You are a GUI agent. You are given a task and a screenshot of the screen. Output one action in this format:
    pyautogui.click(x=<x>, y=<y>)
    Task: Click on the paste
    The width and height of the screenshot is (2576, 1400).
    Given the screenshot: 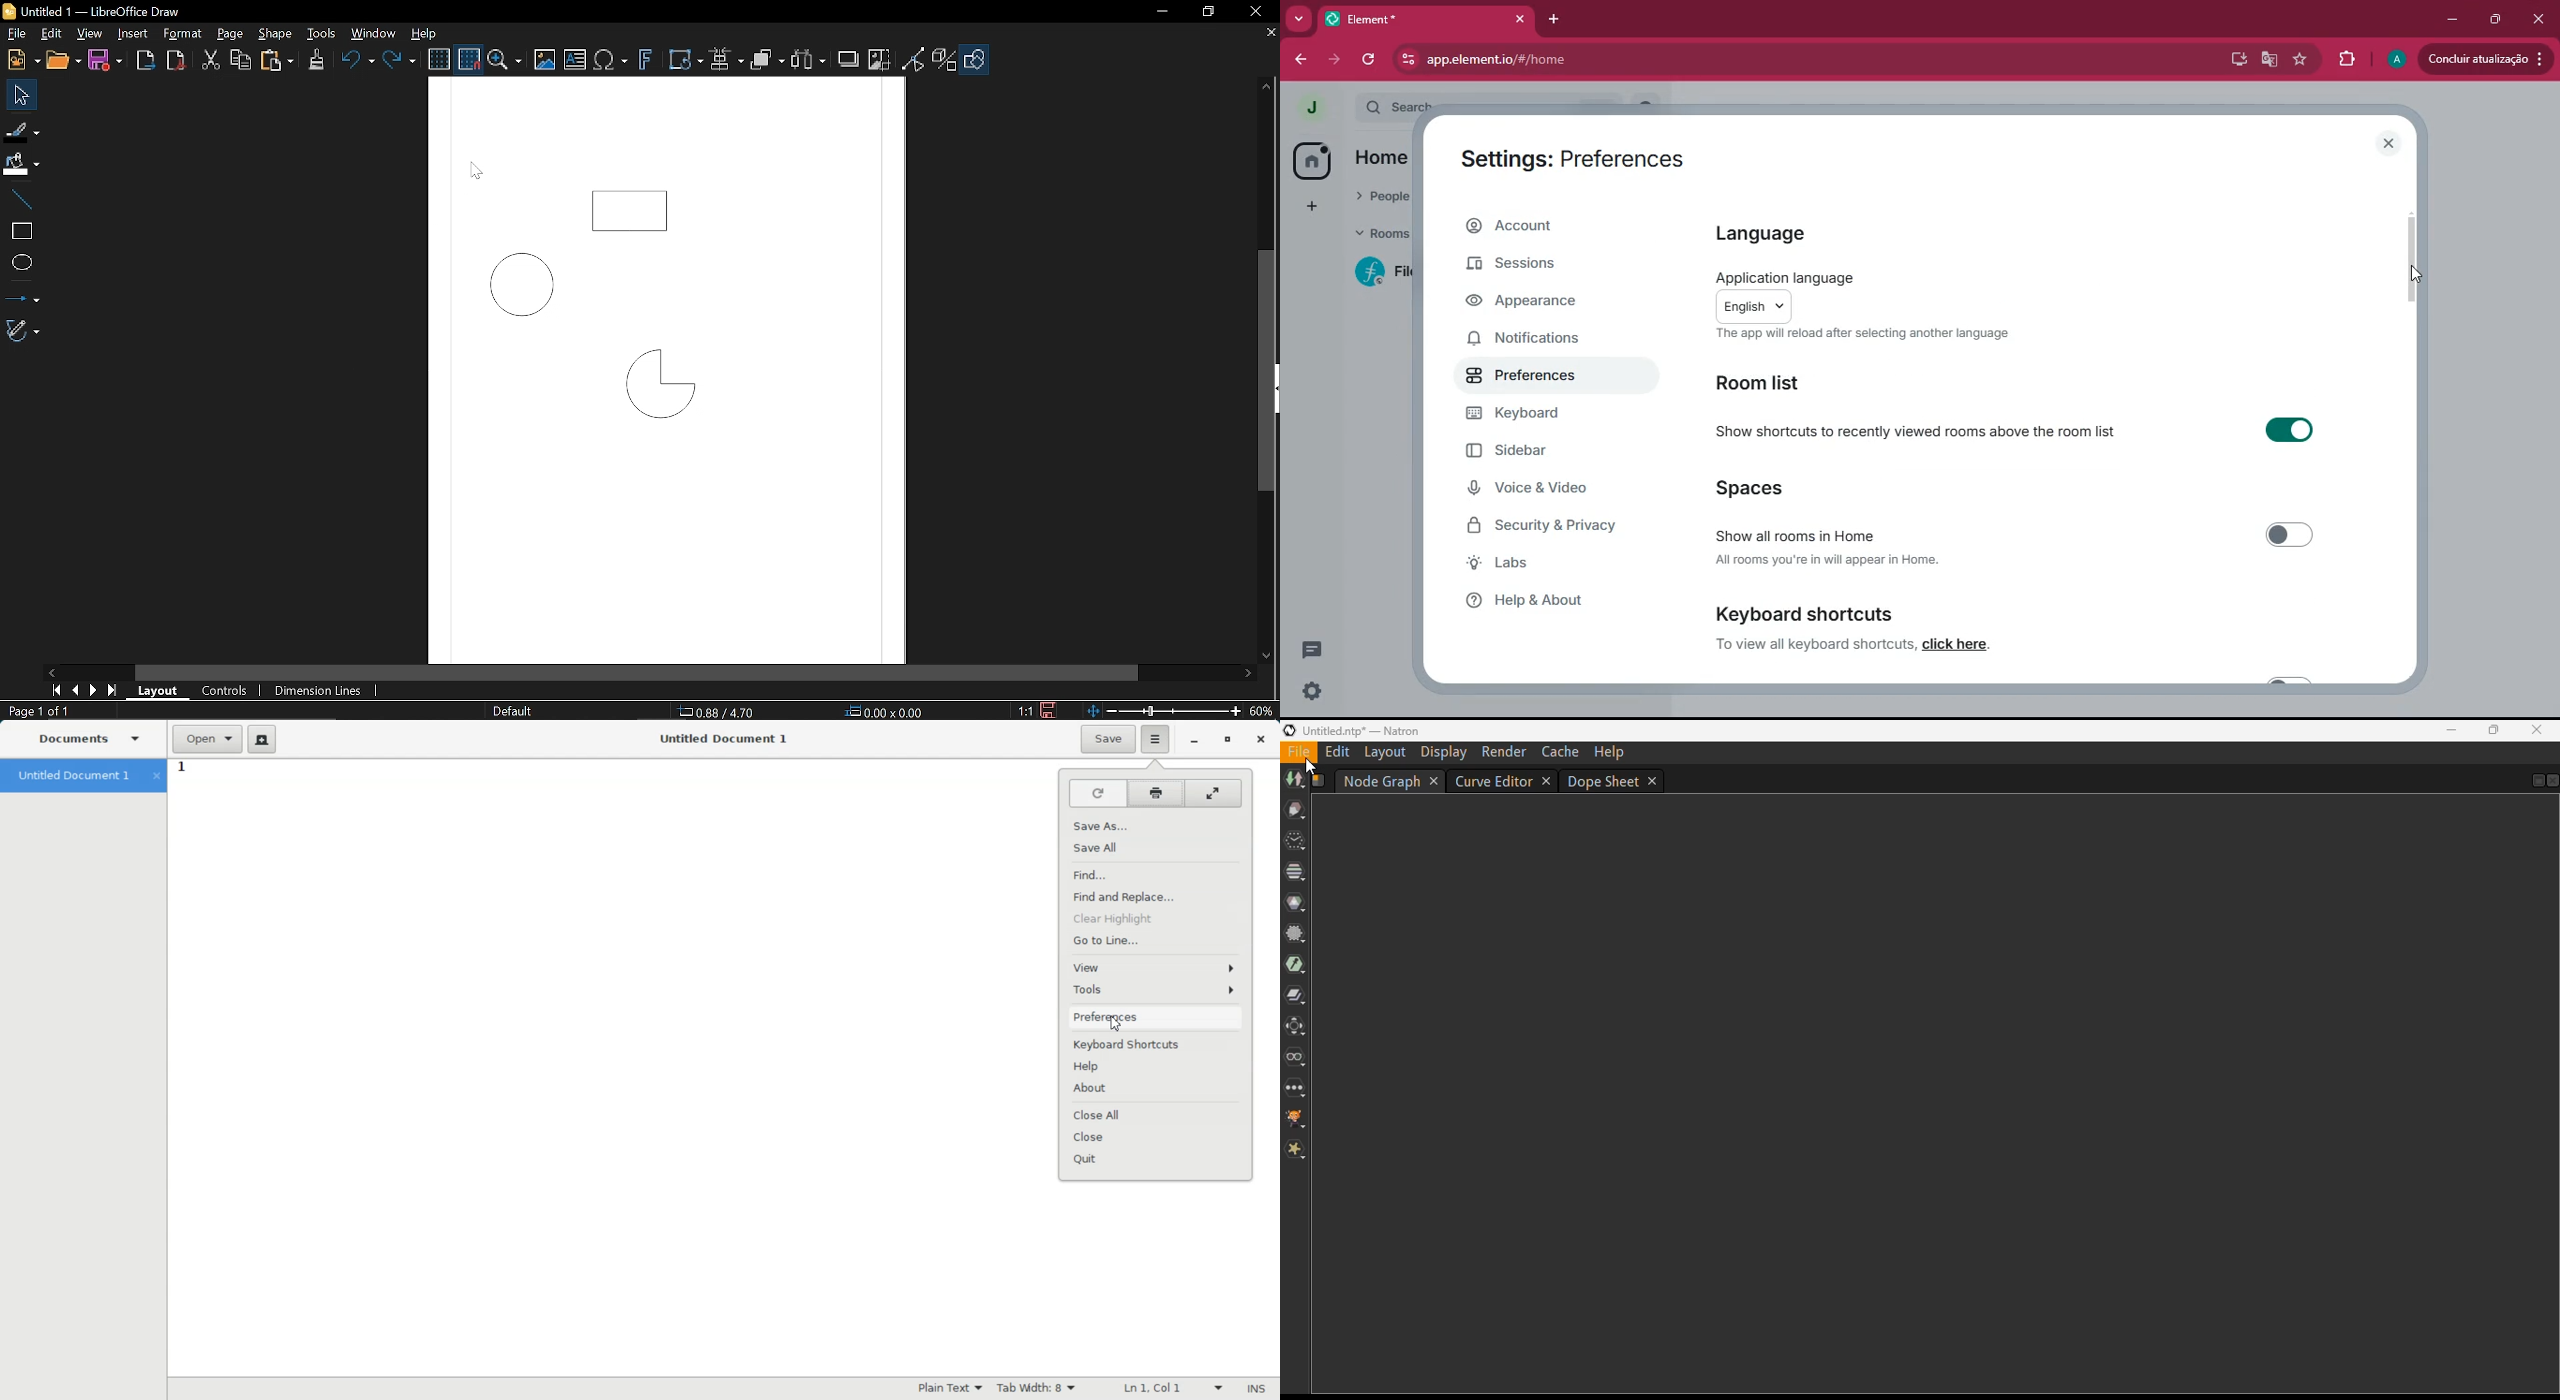 What is the action you would take?
    pyautogui.click(x=278, y=61)
    